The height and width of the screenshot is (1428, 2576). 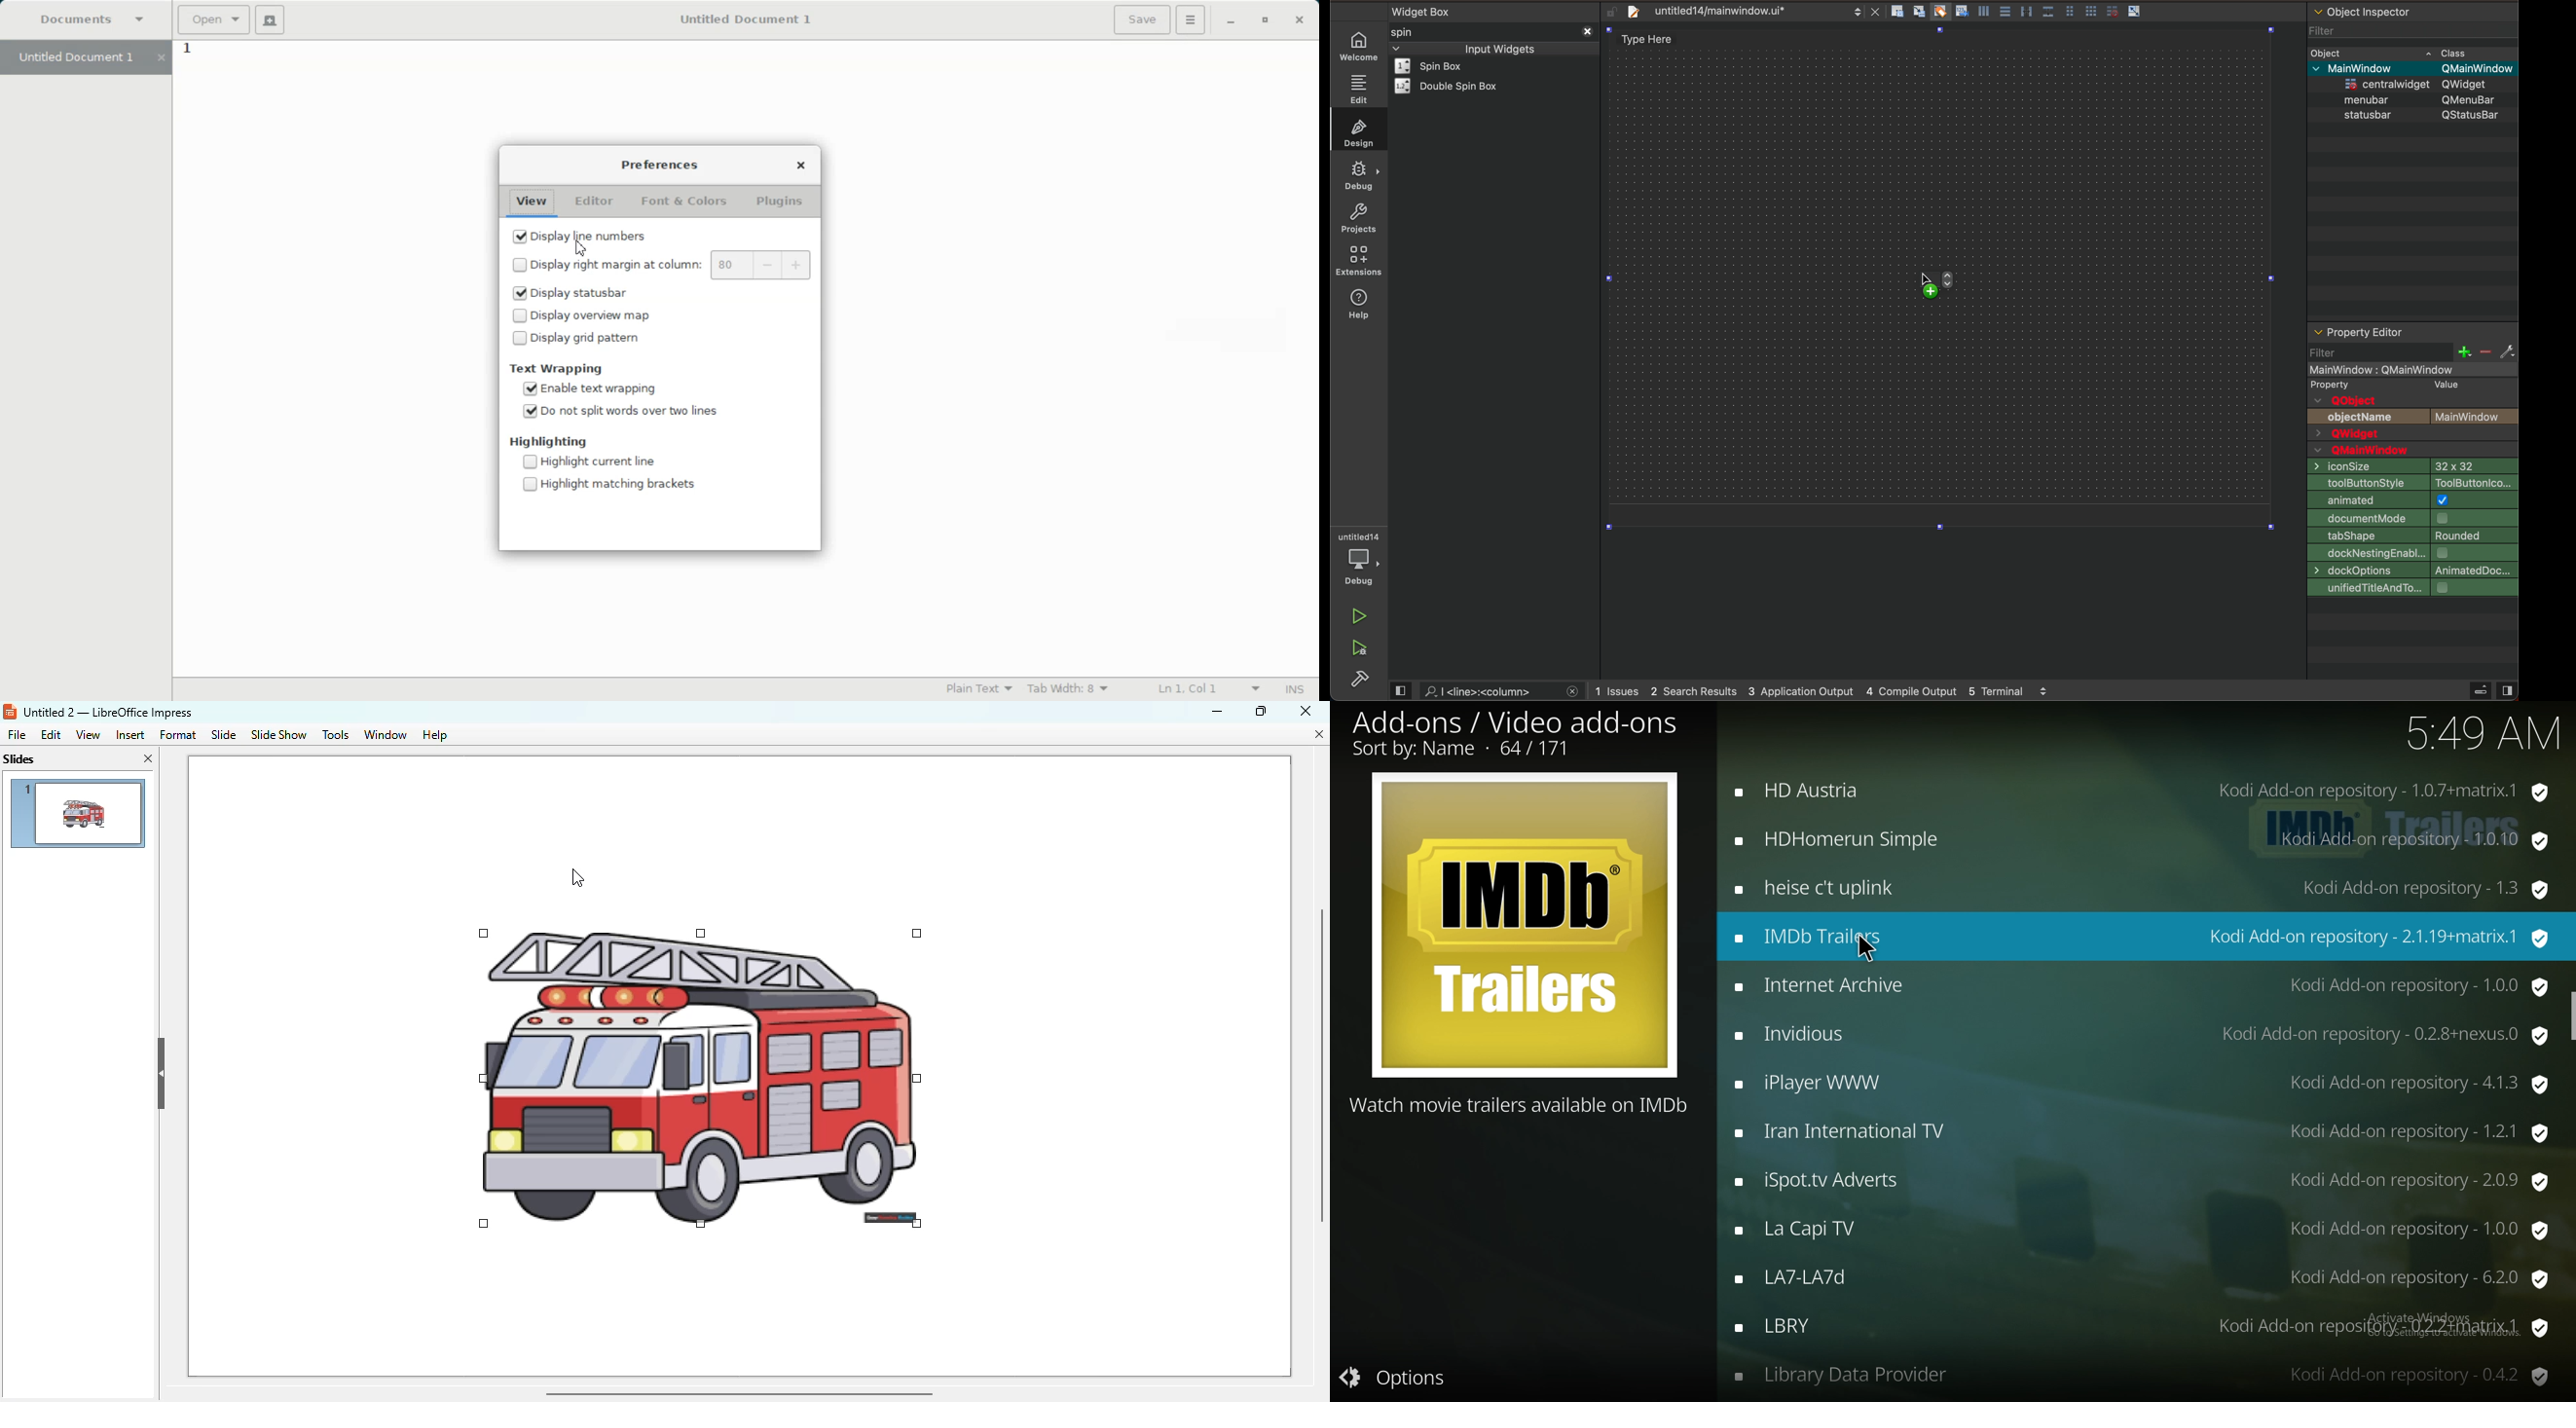 What do you see at coordinates (739, 1394) in the screenshot?
I see `horizontal scroll bar` at bounding box center [739, 1394].